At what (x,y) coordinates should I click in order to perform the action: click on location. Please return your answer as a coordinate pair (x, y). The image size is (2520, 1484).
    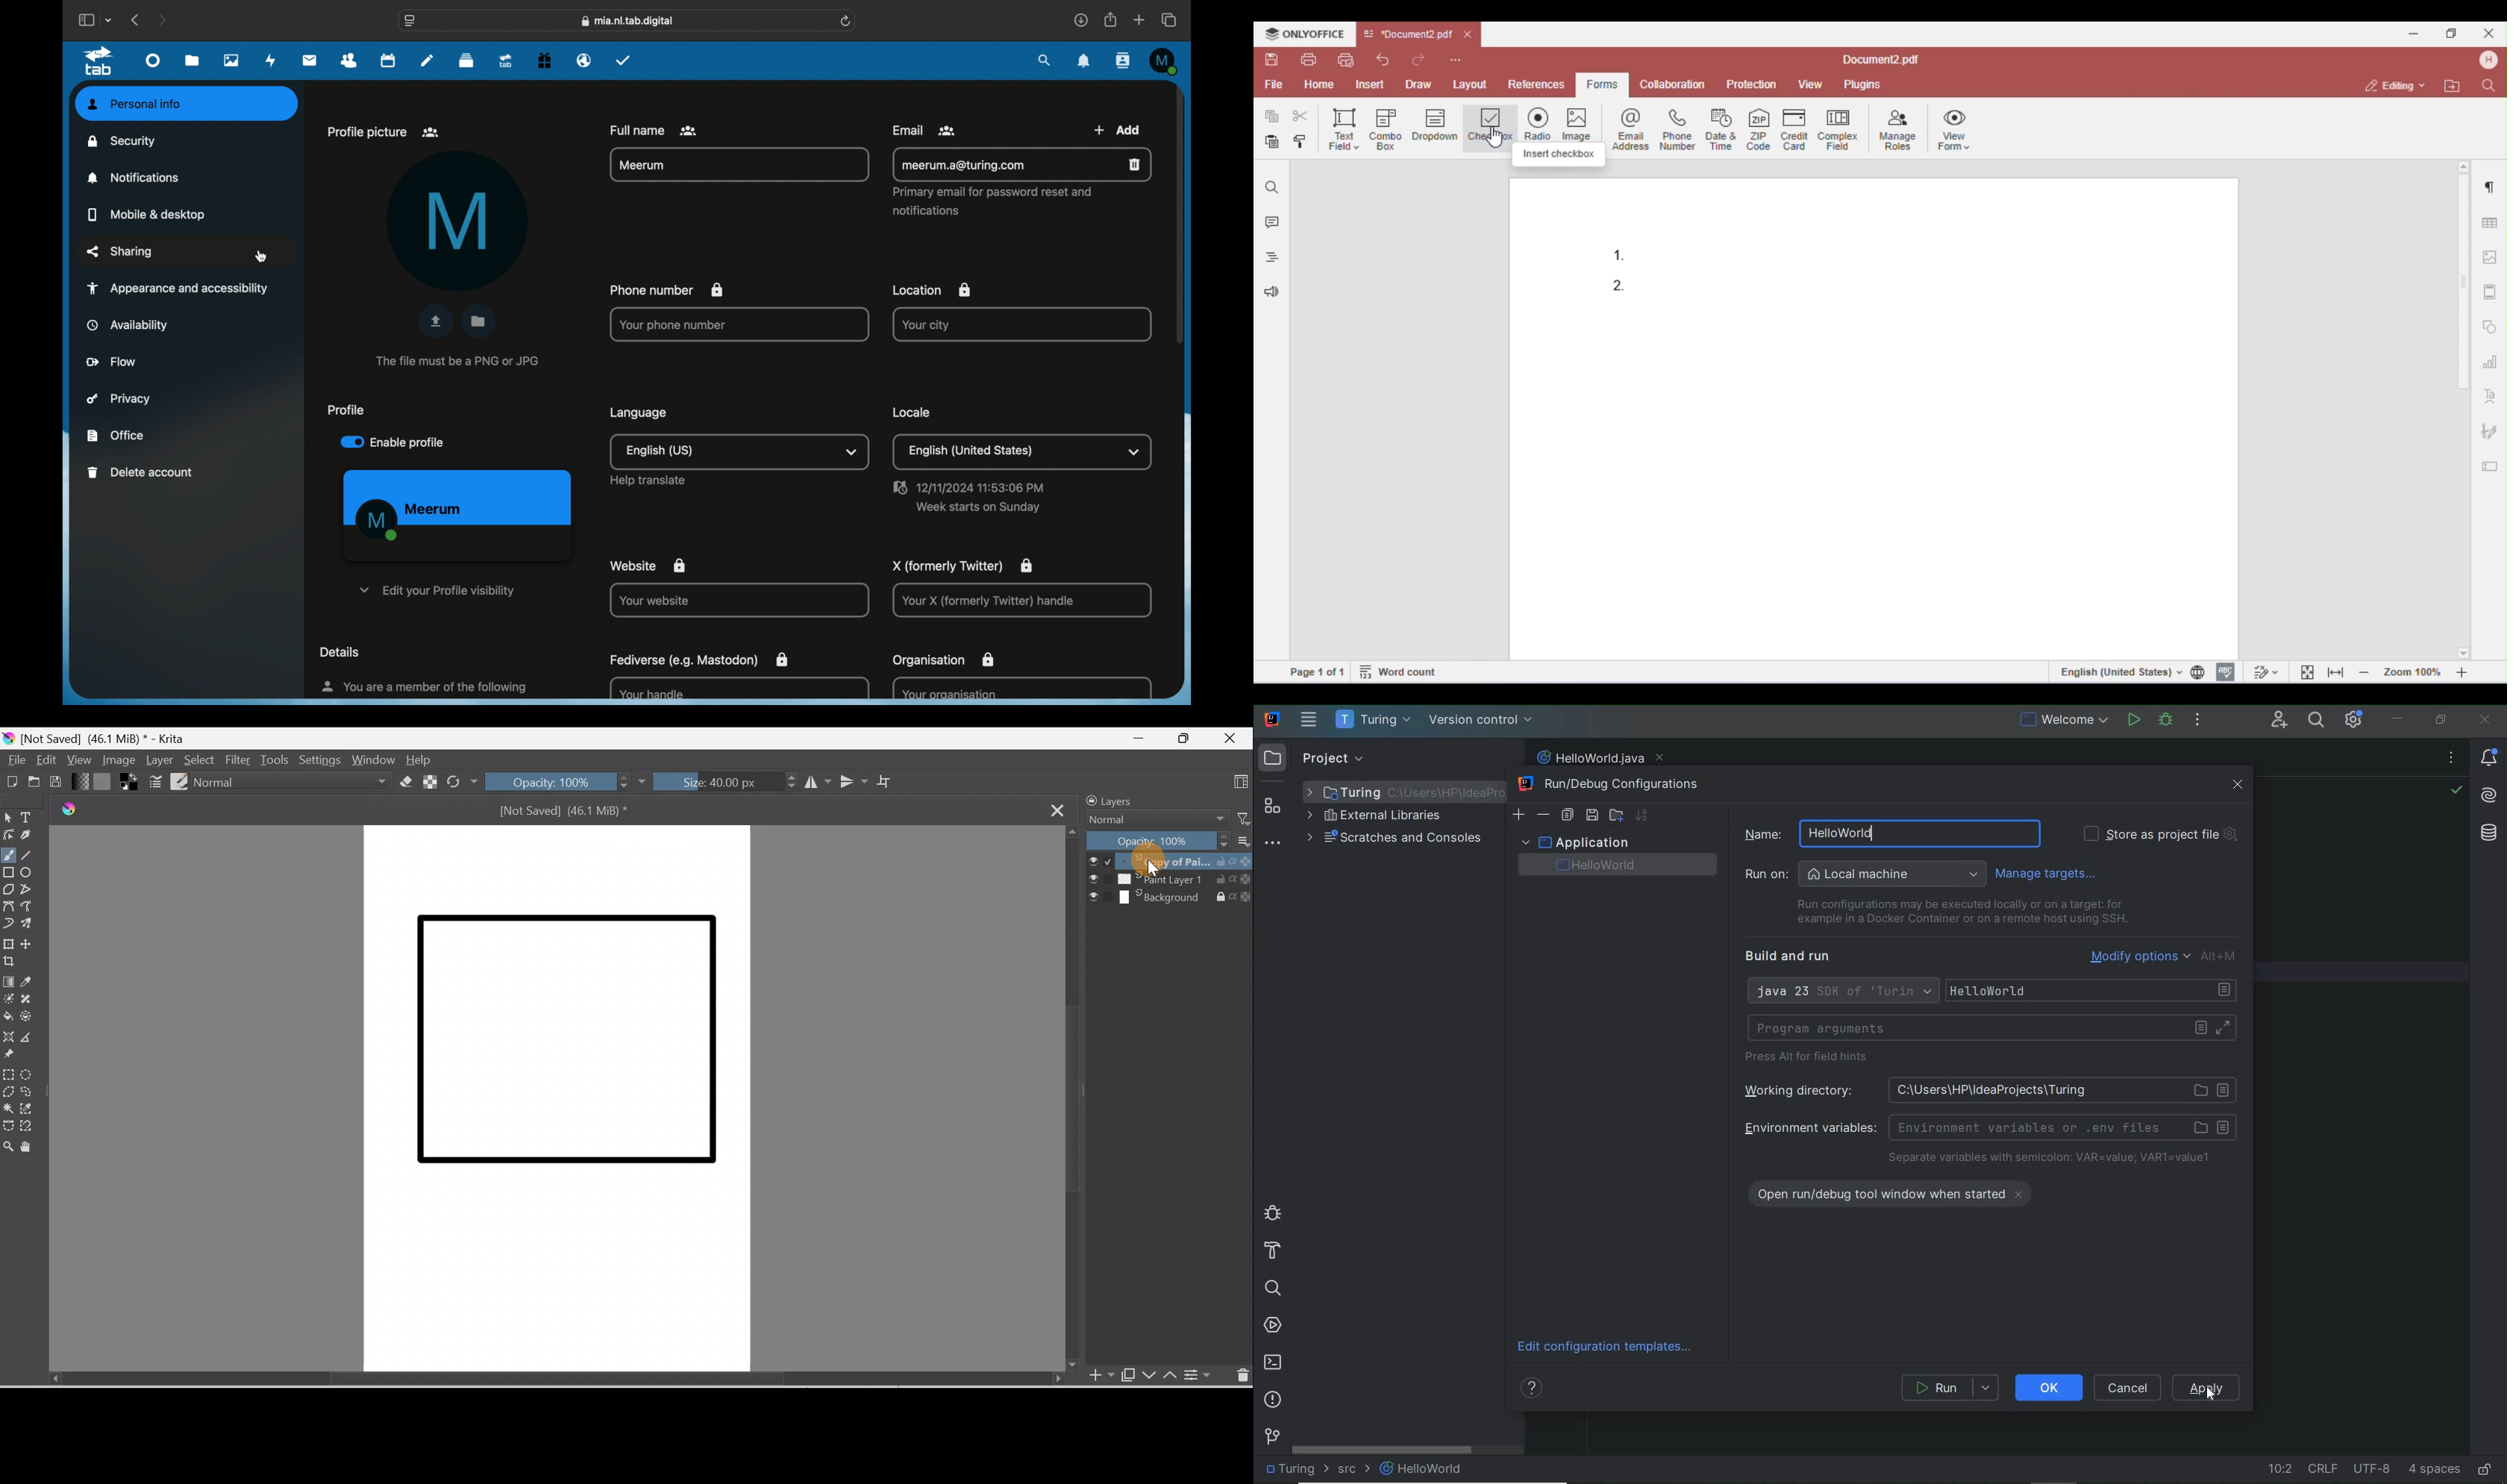
    Looking at the image, I should click on (937, 291).